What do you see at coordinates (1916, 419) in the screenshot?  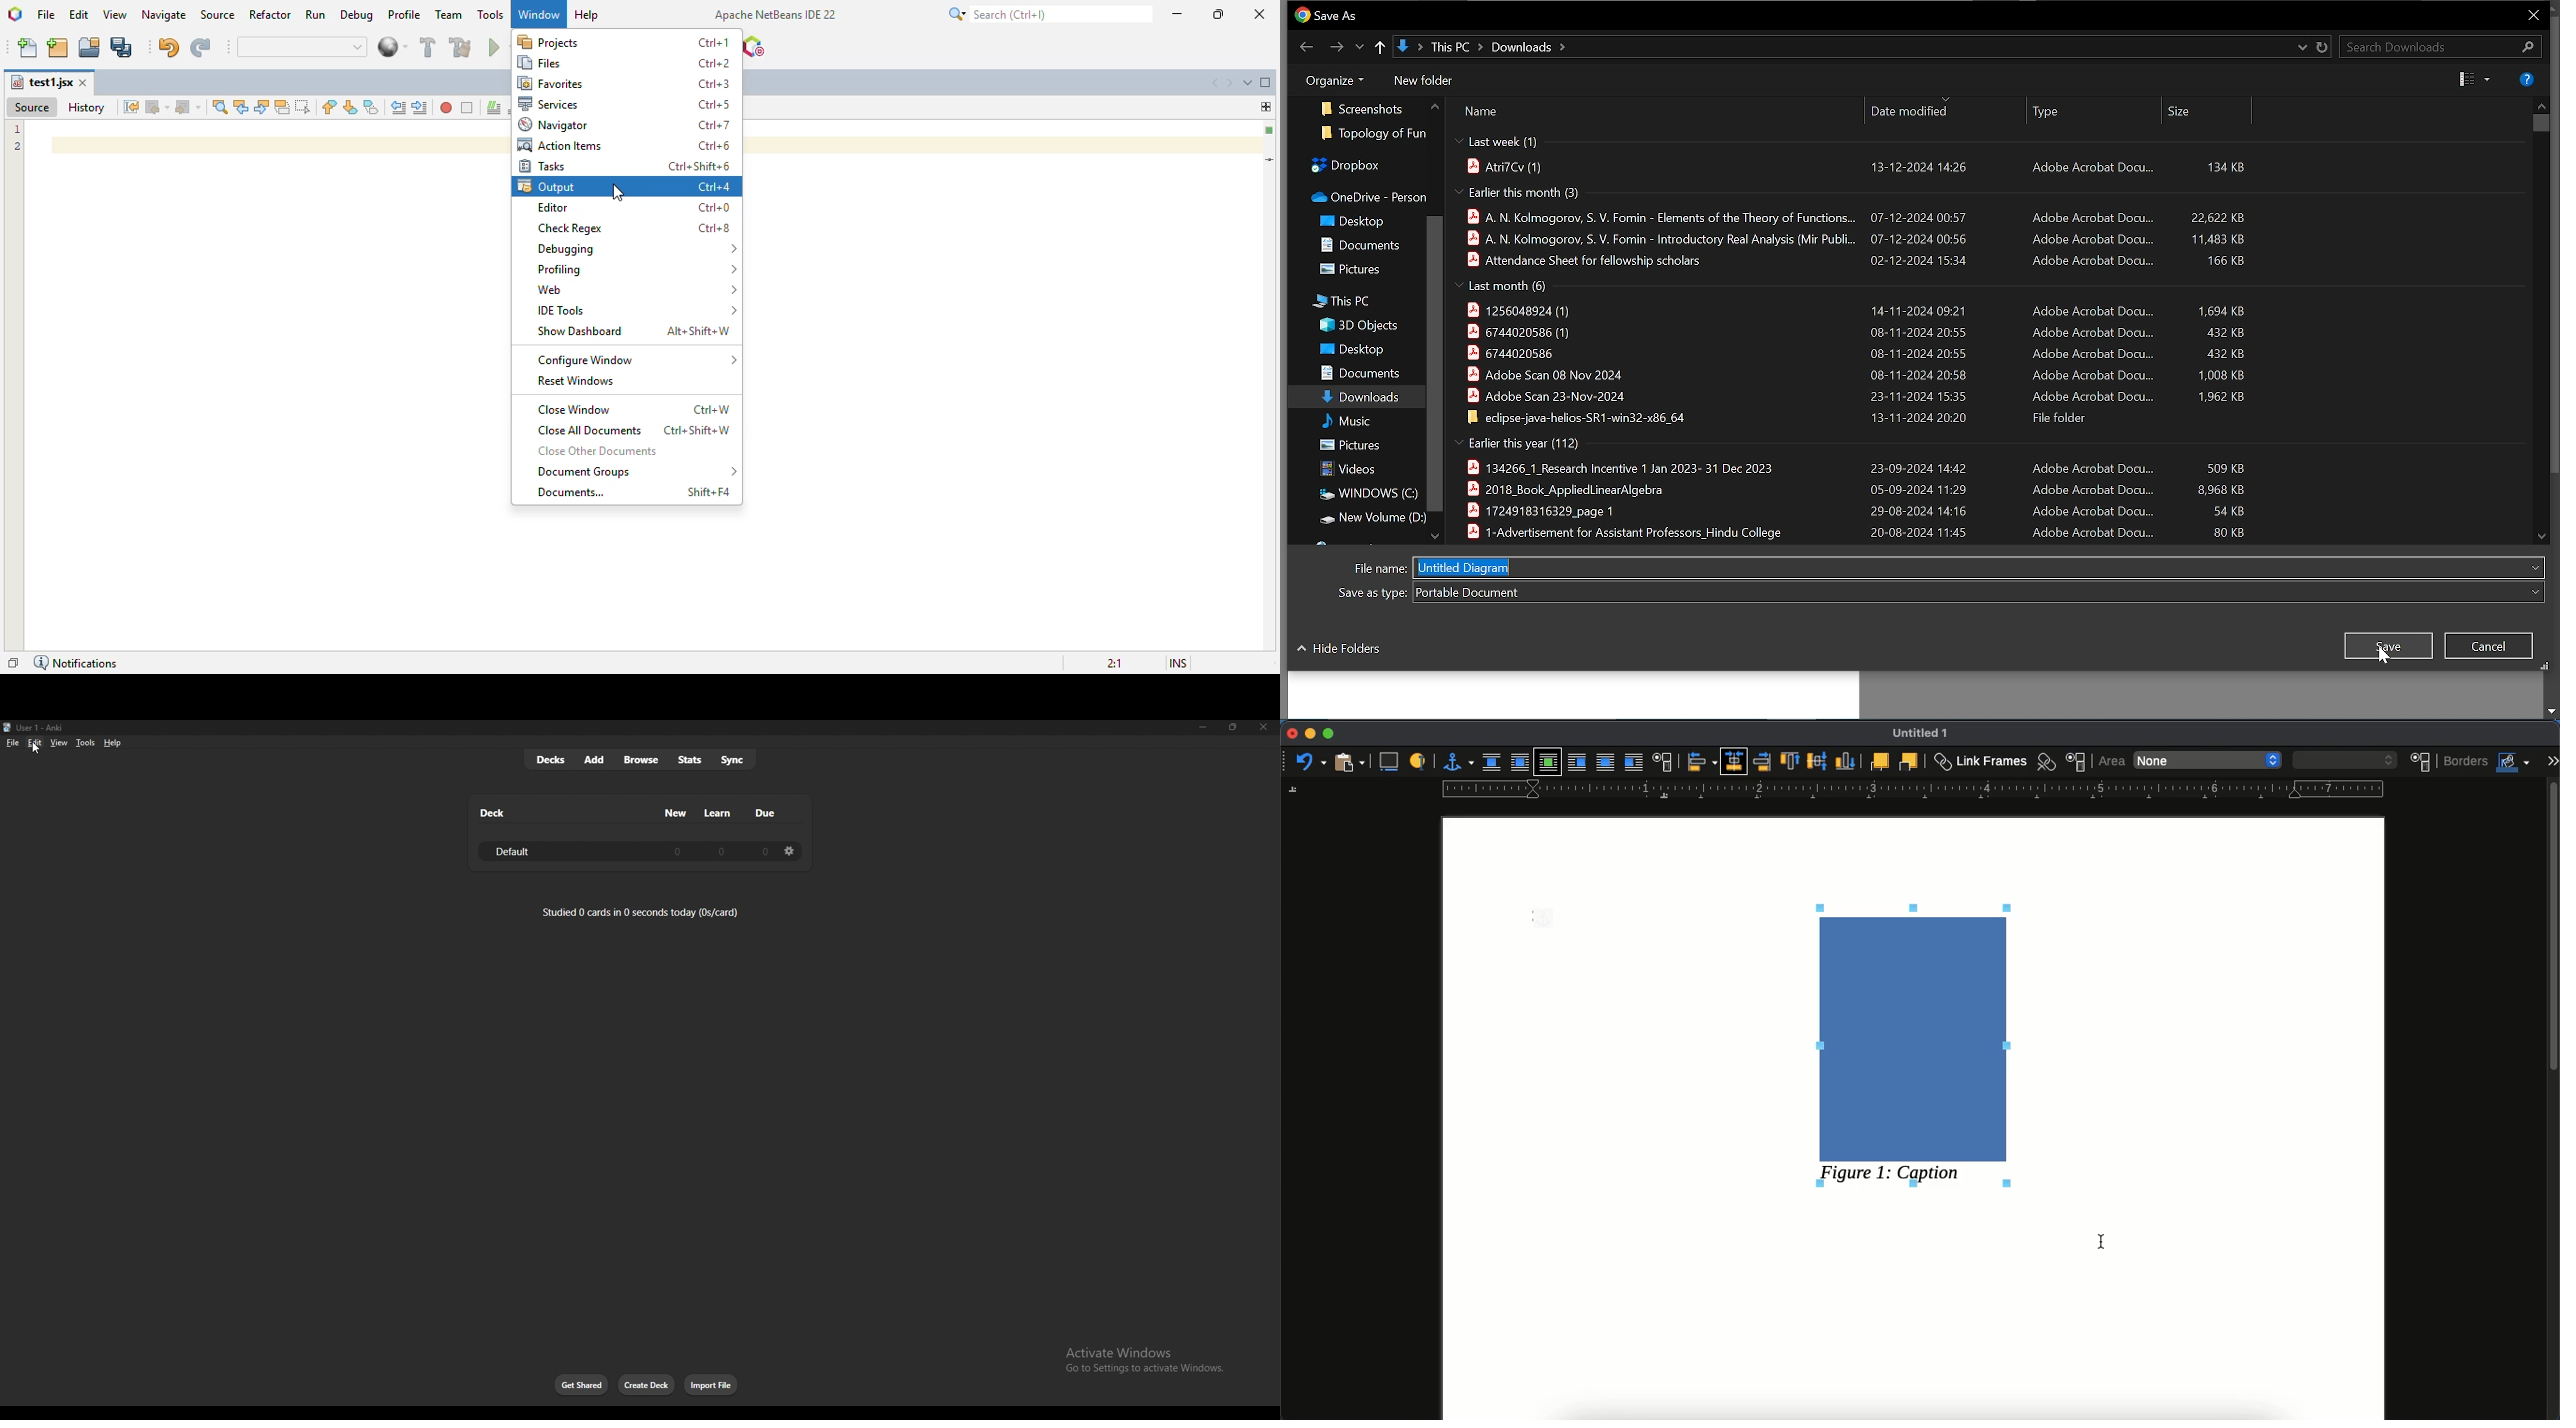 I see `13-11-2024 20:20` at bounding box center [1916, 419].